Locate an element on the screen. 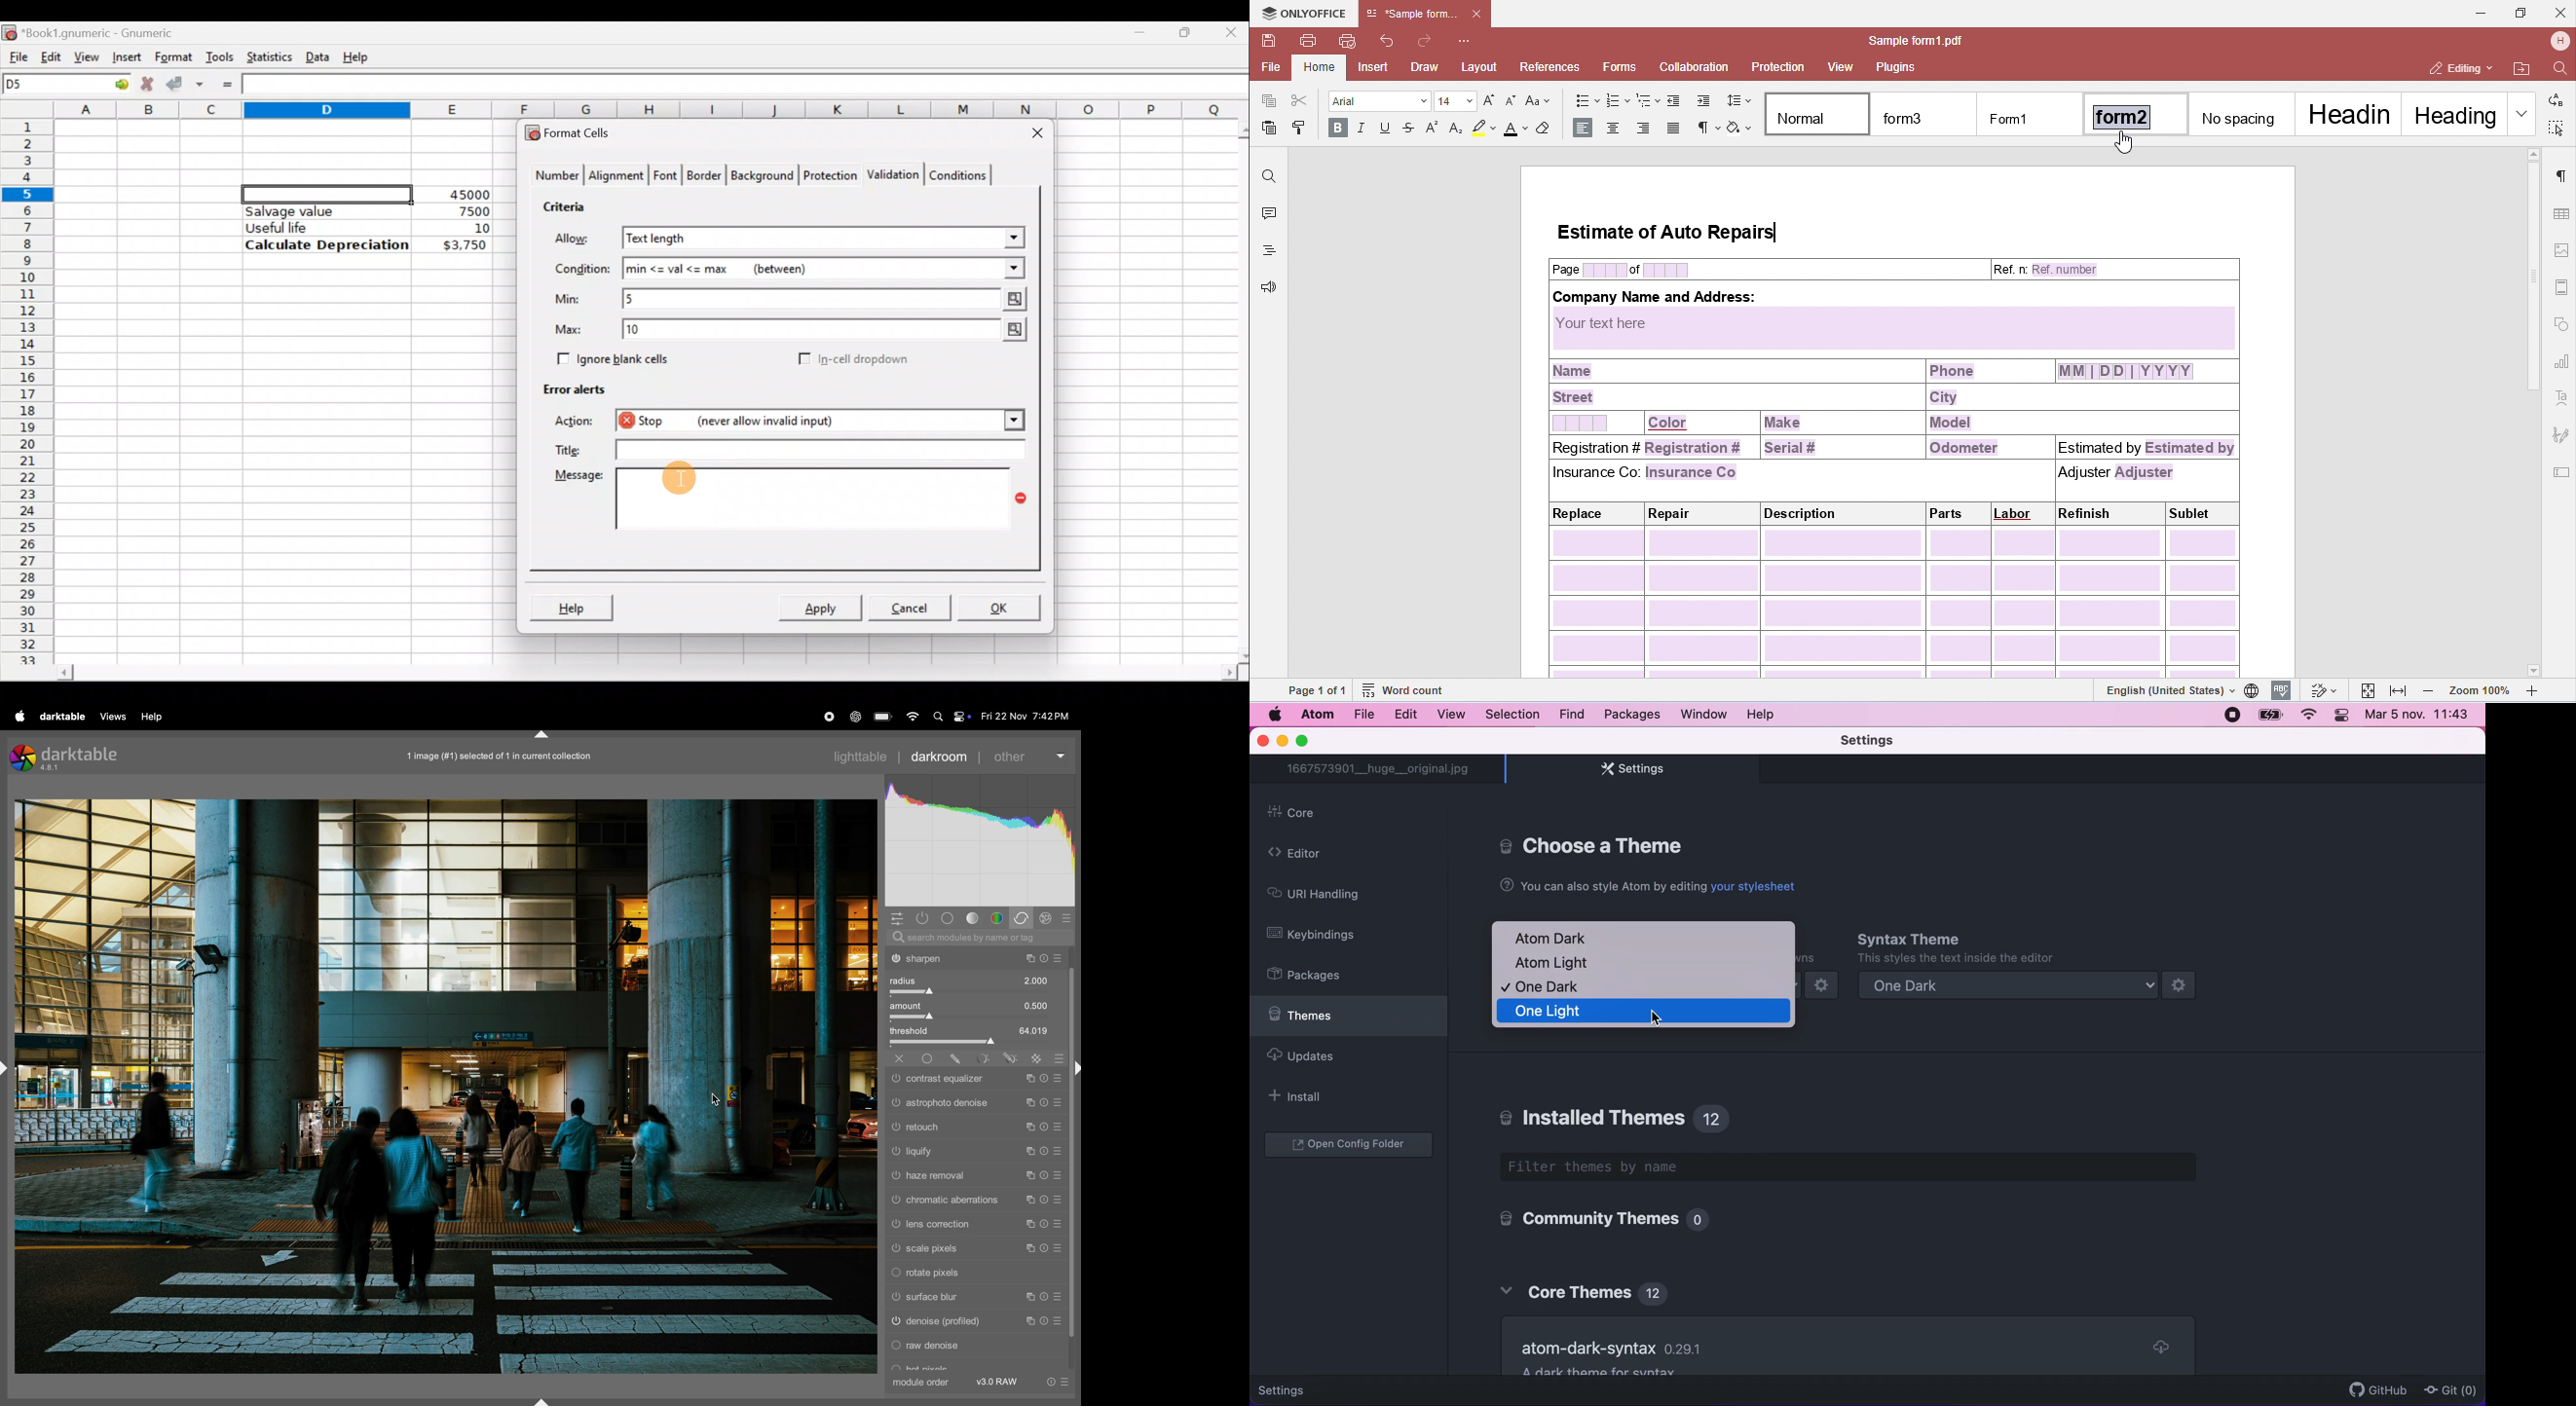  Apply is located at coordinates (826, 607).